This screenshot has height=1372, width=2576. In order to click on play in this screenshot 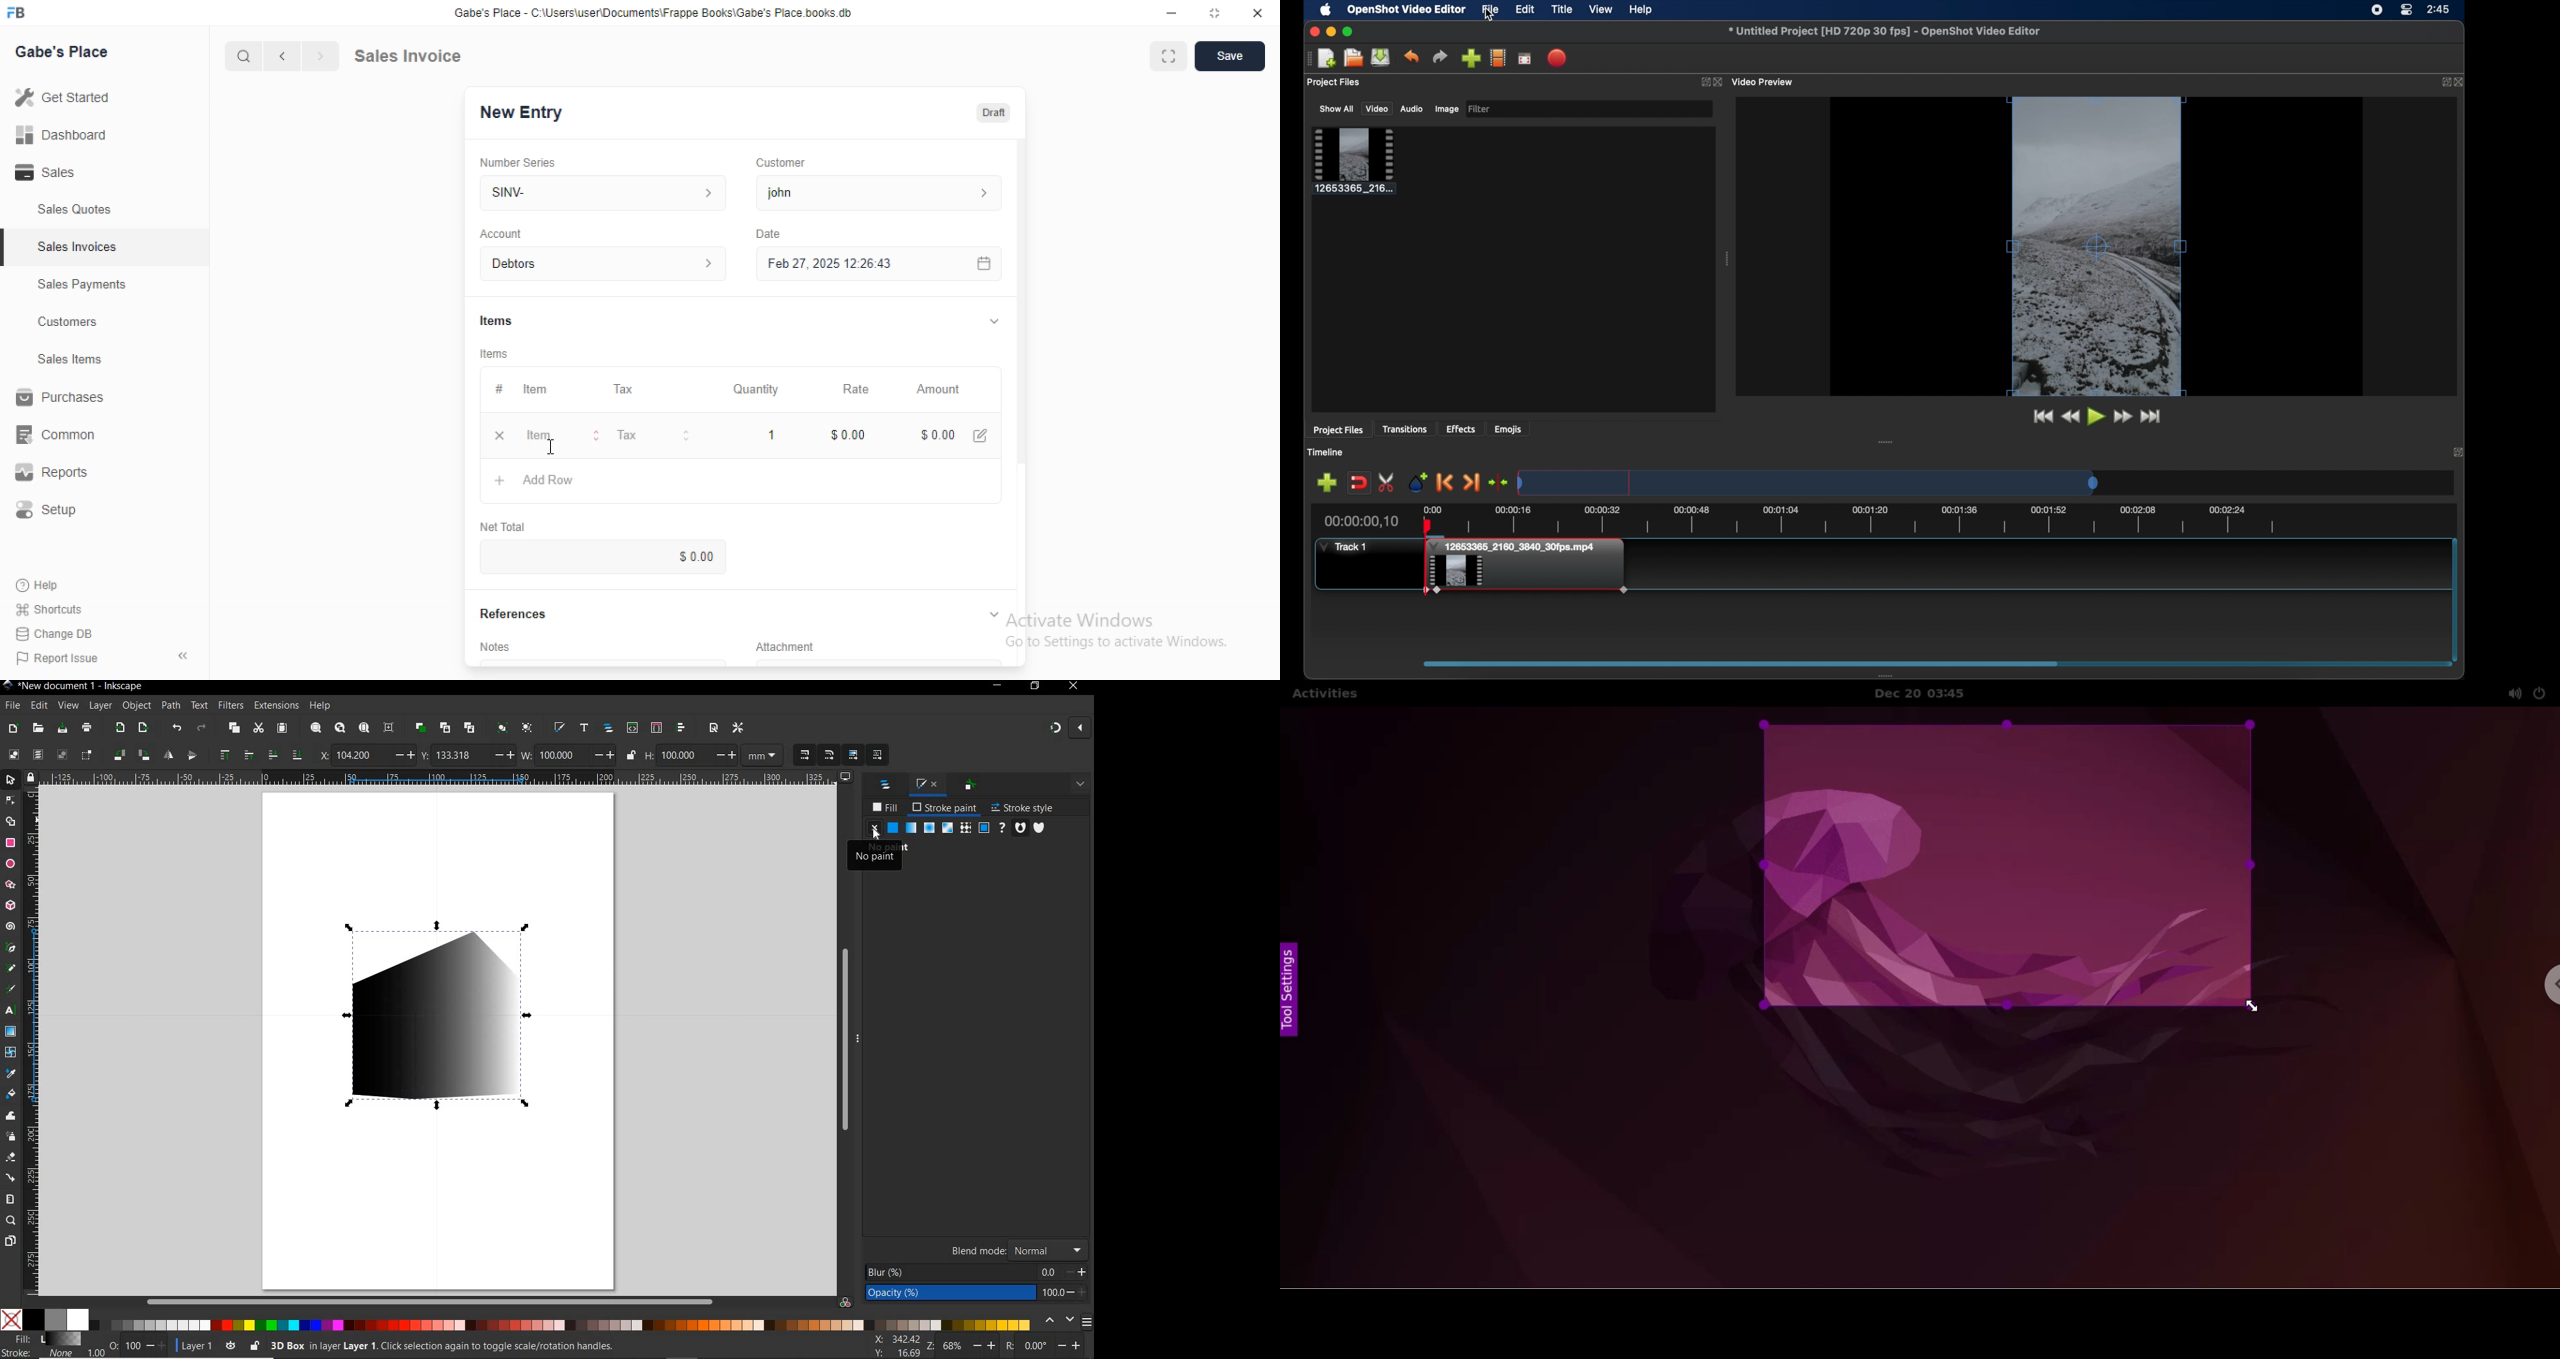, I will do `click(2096, 417)`.